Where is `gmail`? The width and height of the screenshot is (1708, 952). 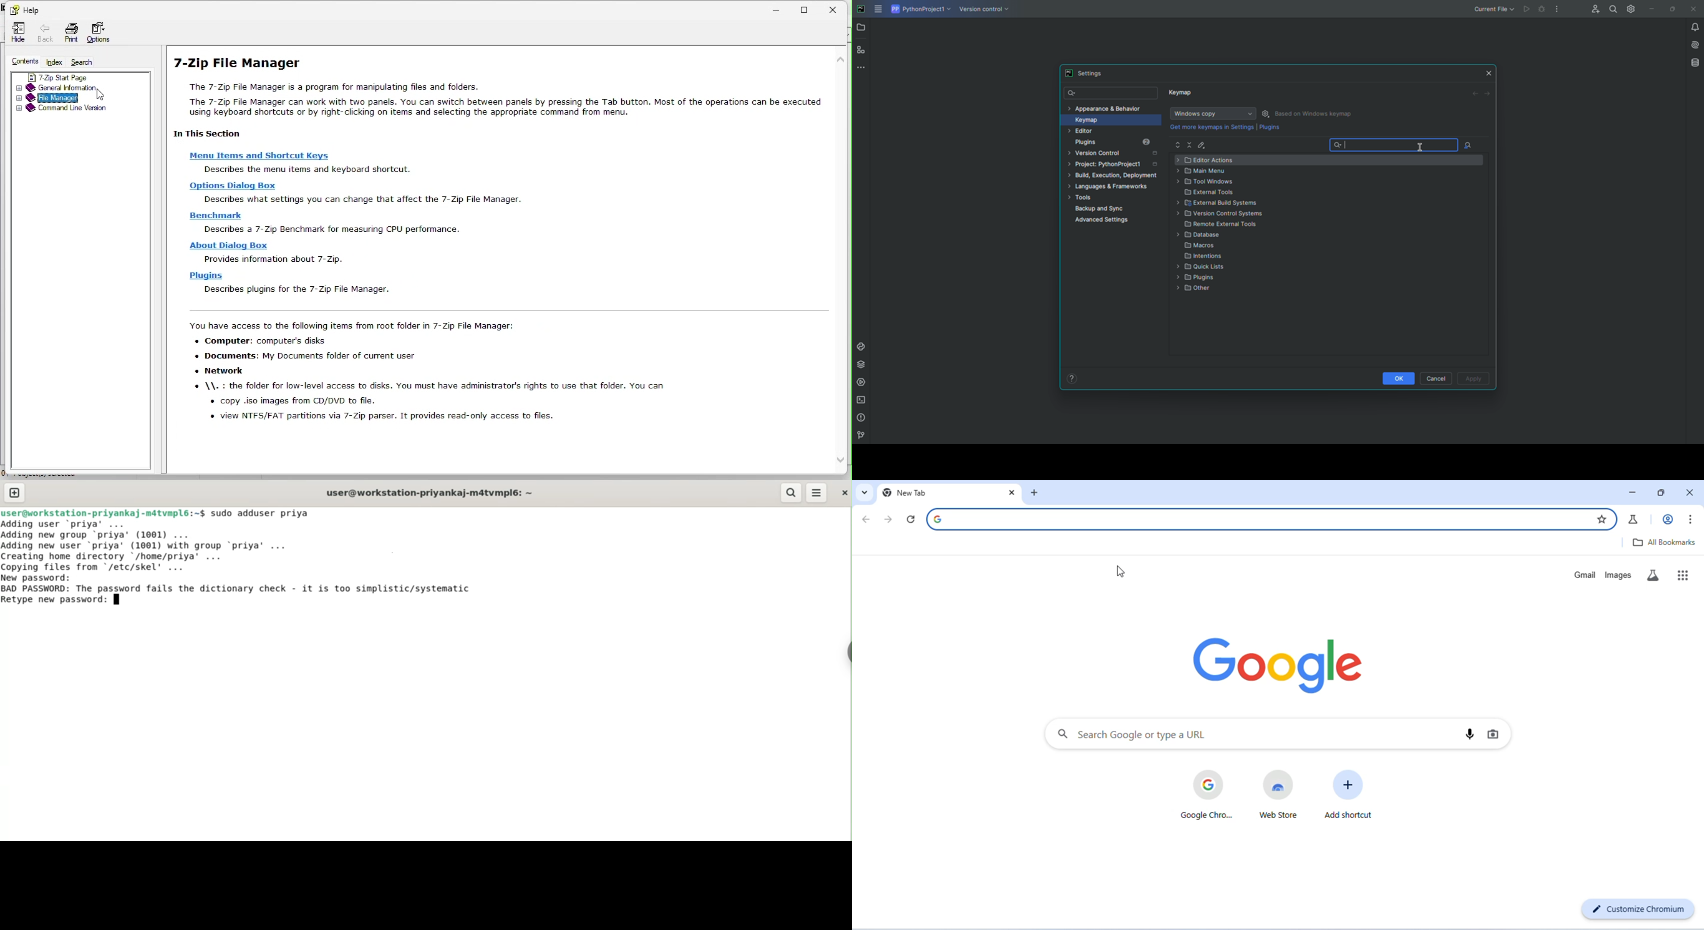 gmail is located at coordinates (1582, 575).